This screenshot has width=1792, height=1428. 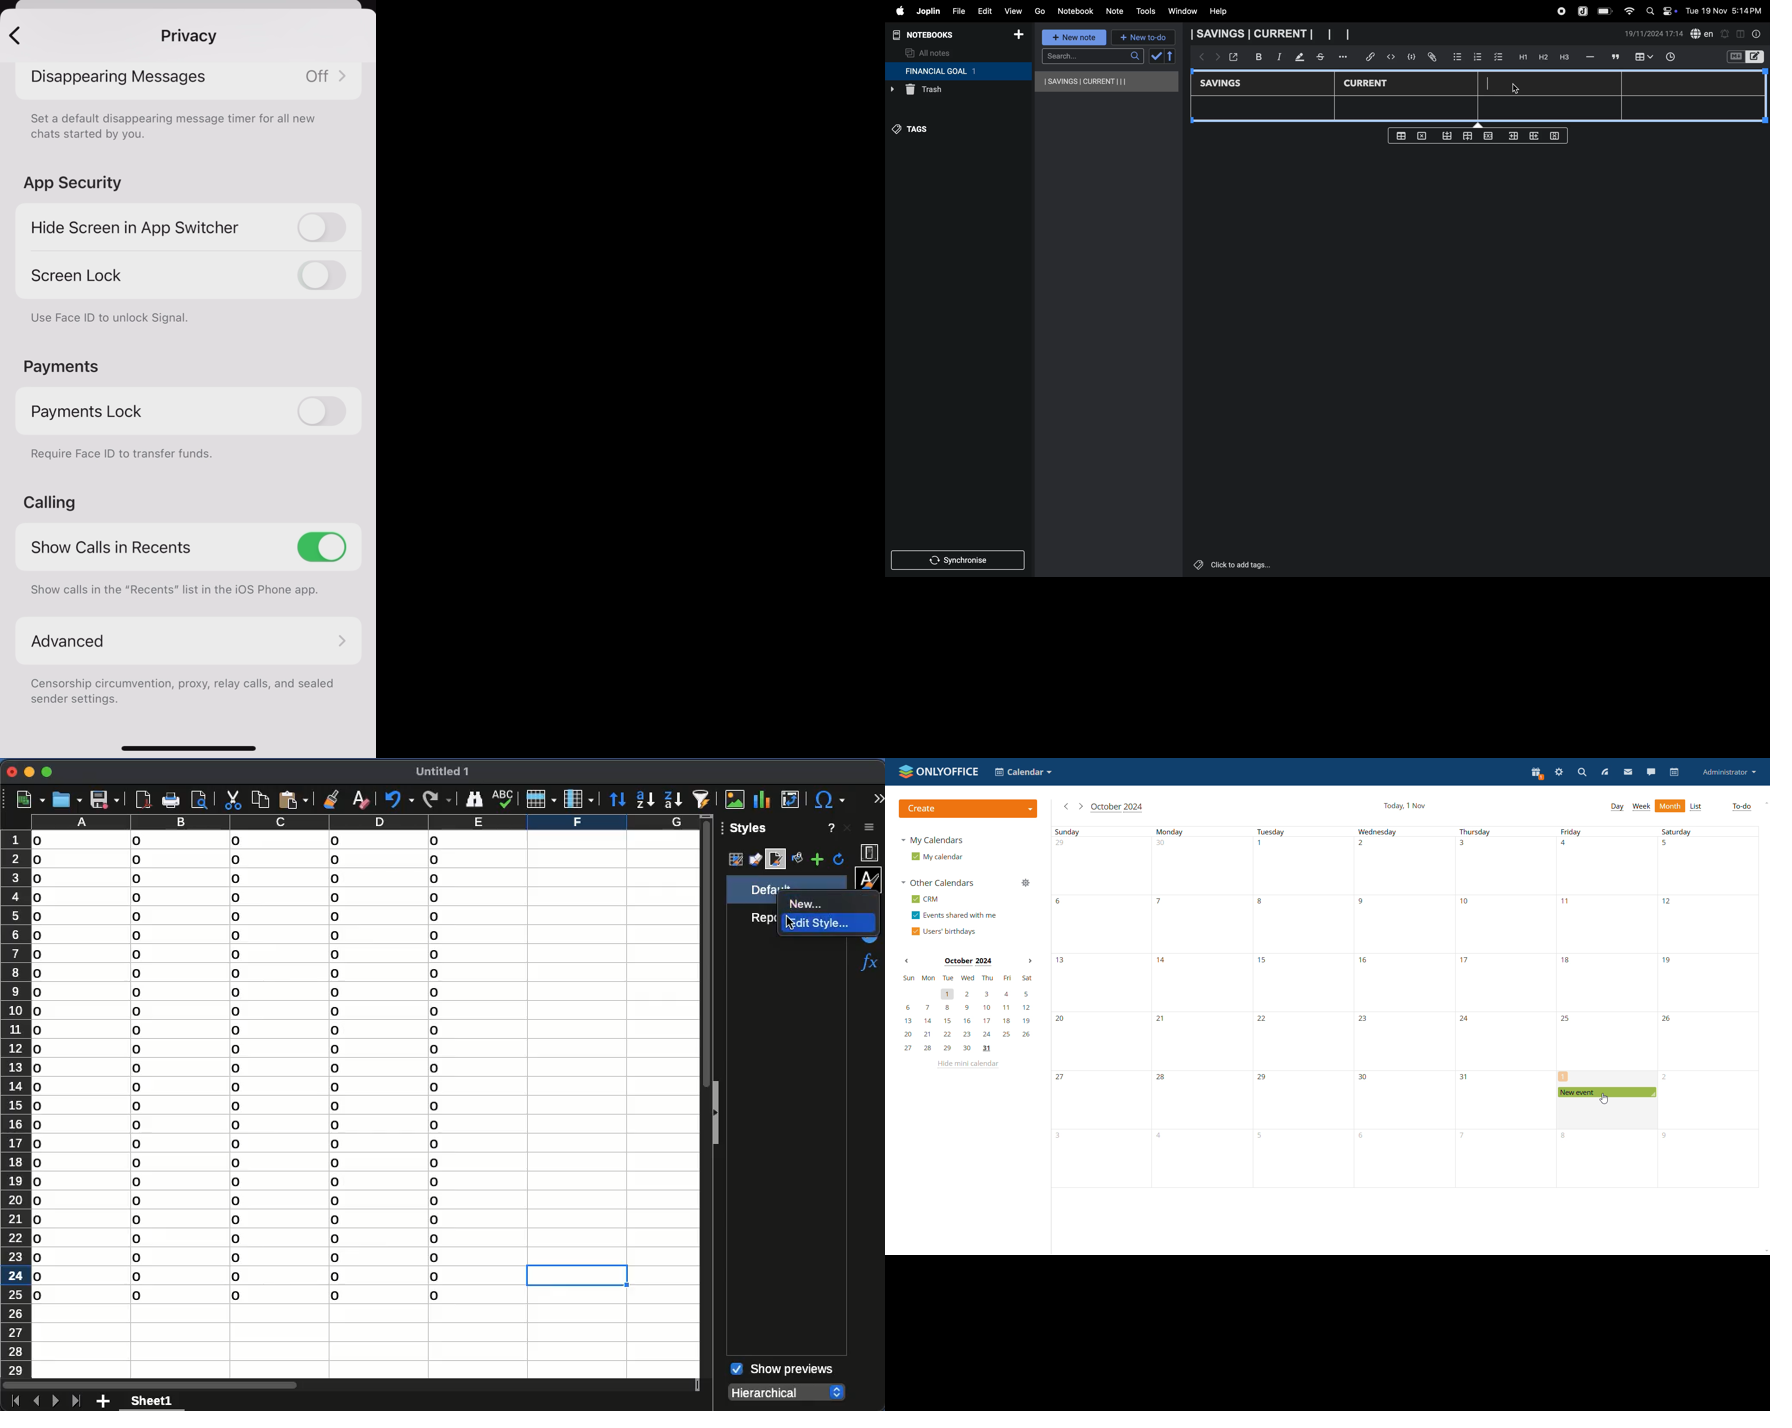 What do you see at coordinates (644, 800) in the screenshot?
I see `ascending` at bounding box center [644, 800].